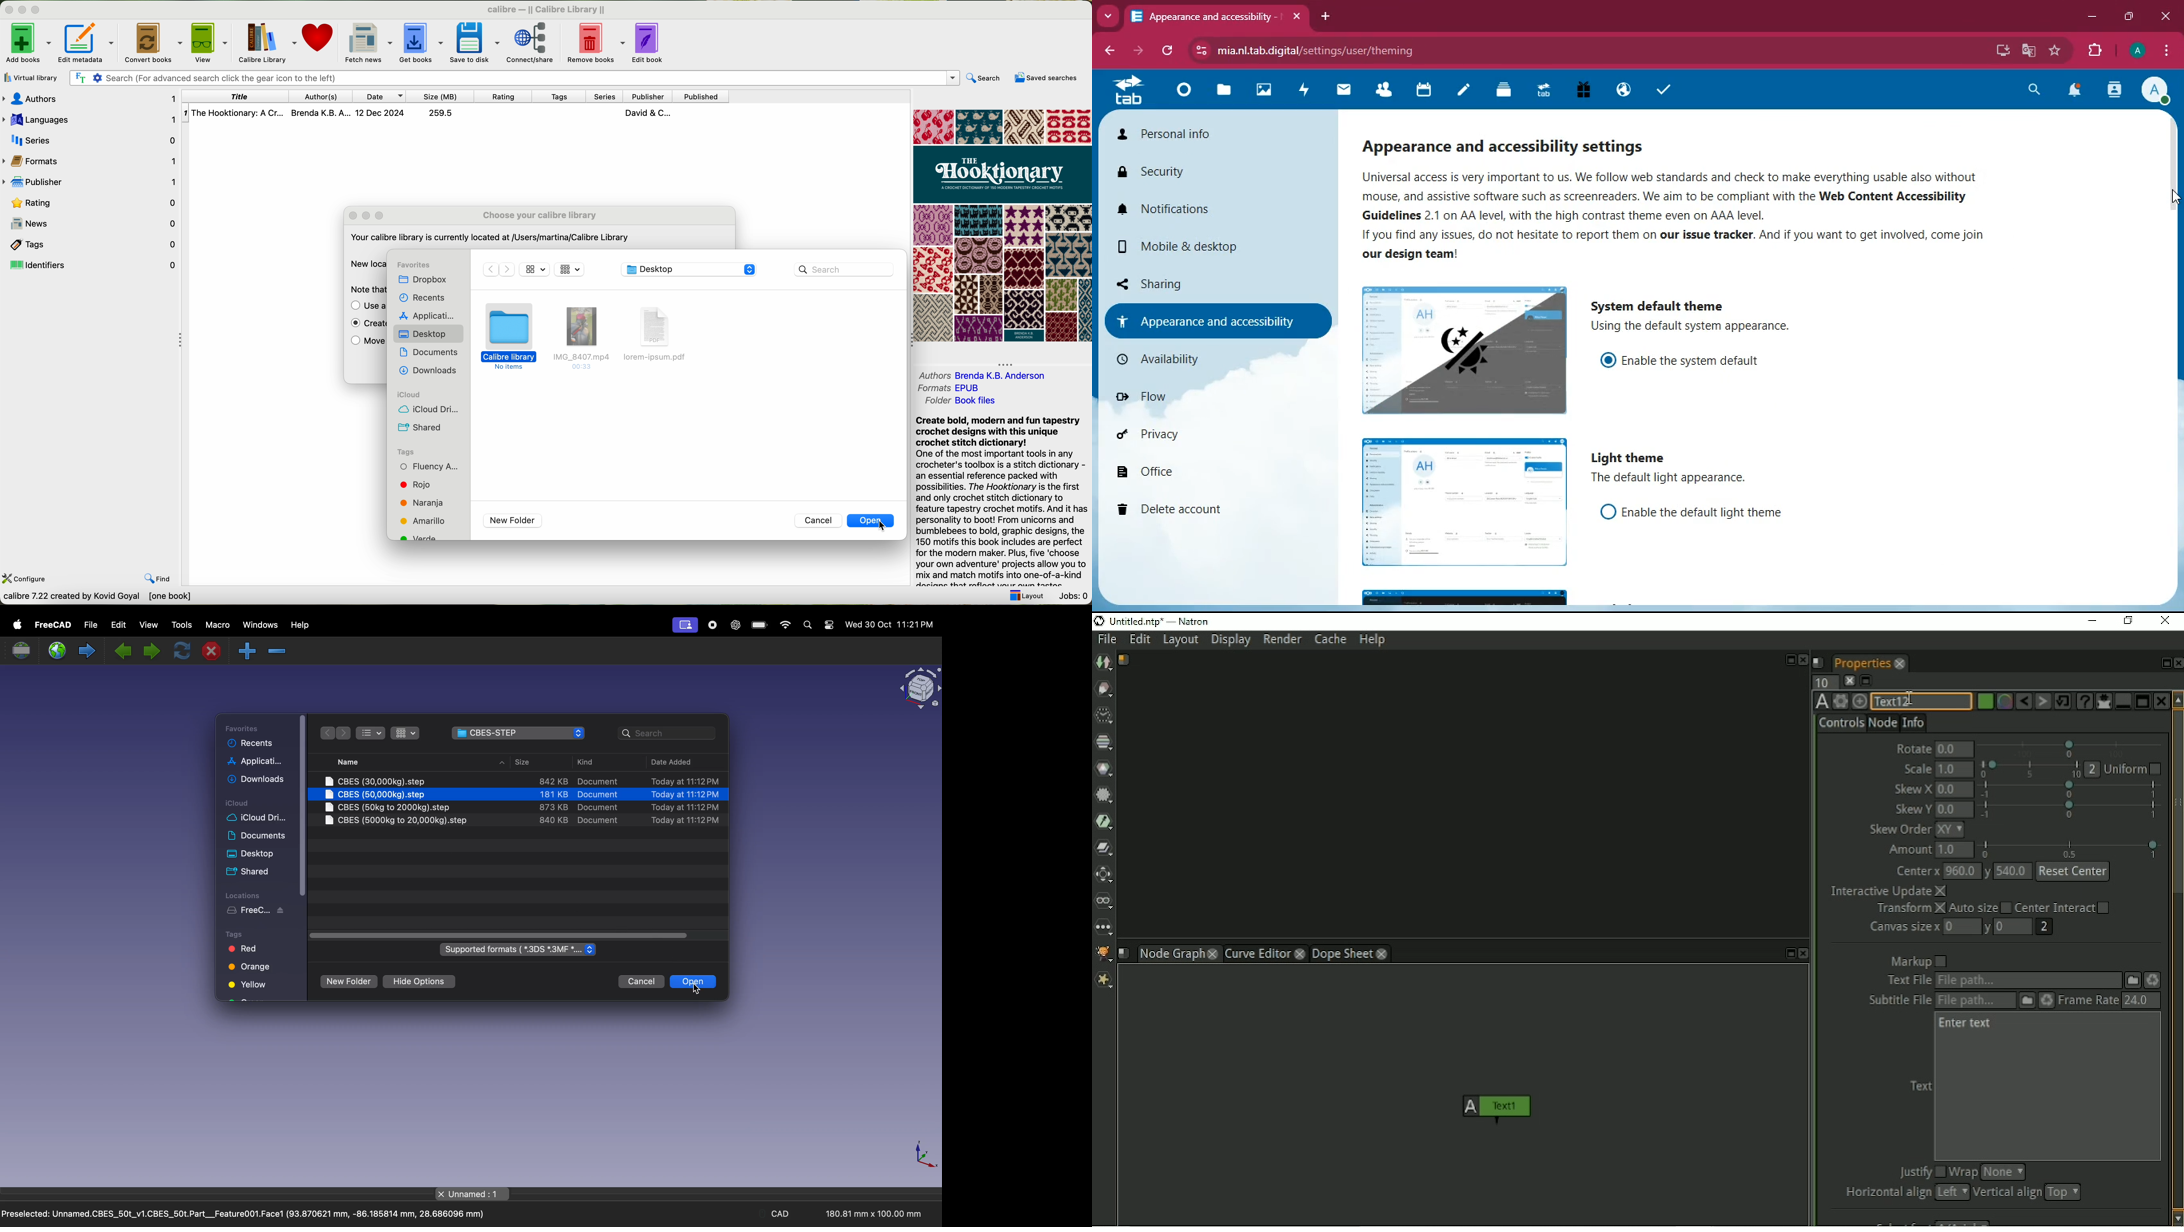 Image resolution: width=2184 pixels, height=1232 pixels. Describe the element at coordinates (1106, 822) in the screenshot. I see `Keyer` at that location.